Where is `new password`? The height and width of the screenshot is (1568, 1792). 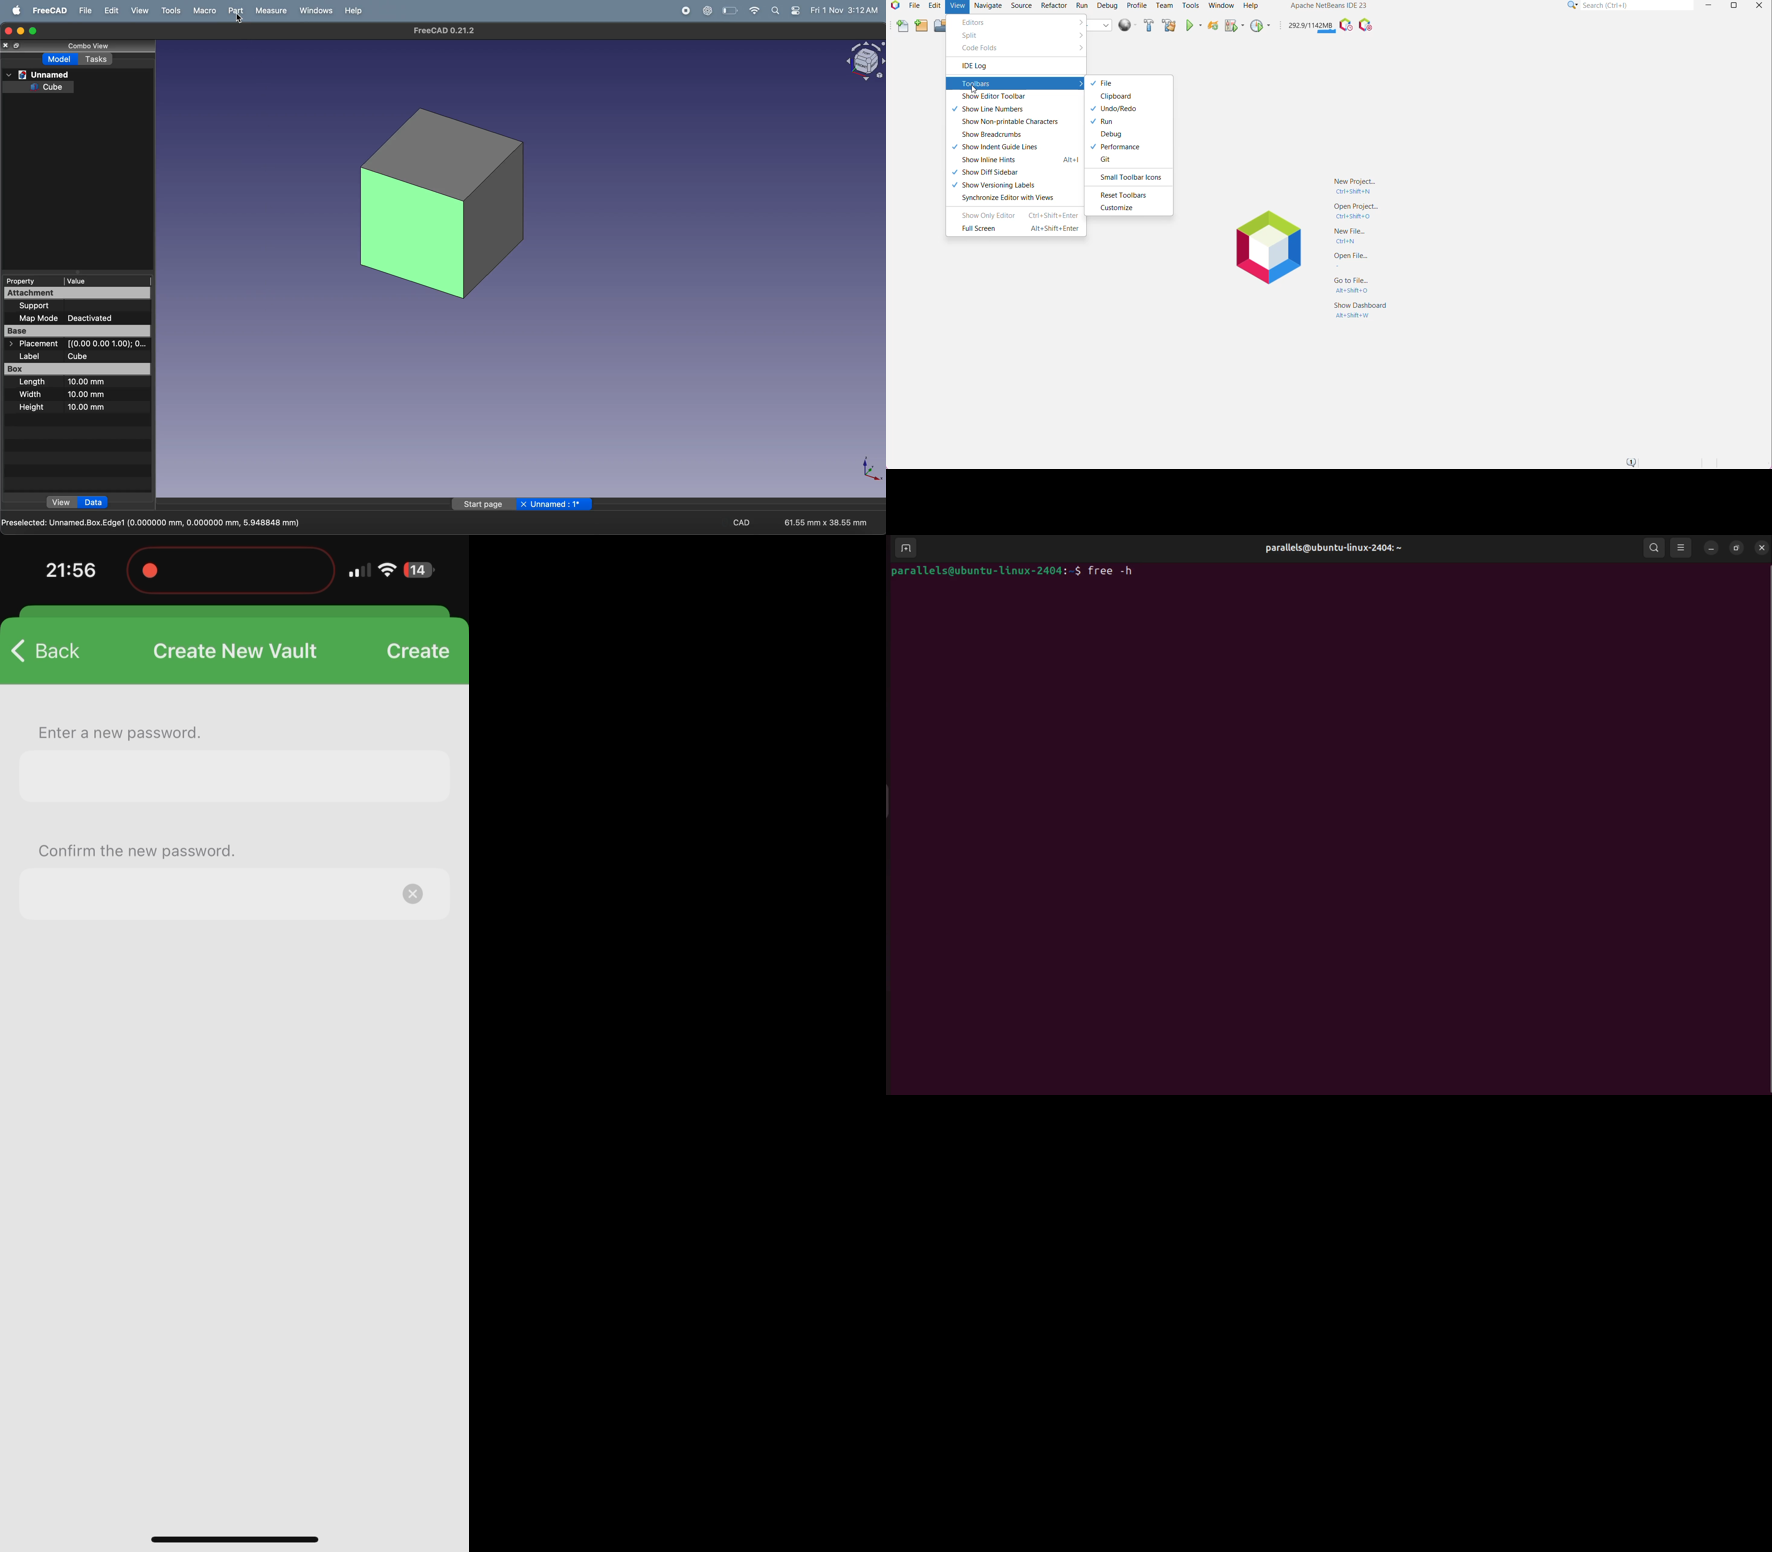 new password is located at coordinates (210, 901).